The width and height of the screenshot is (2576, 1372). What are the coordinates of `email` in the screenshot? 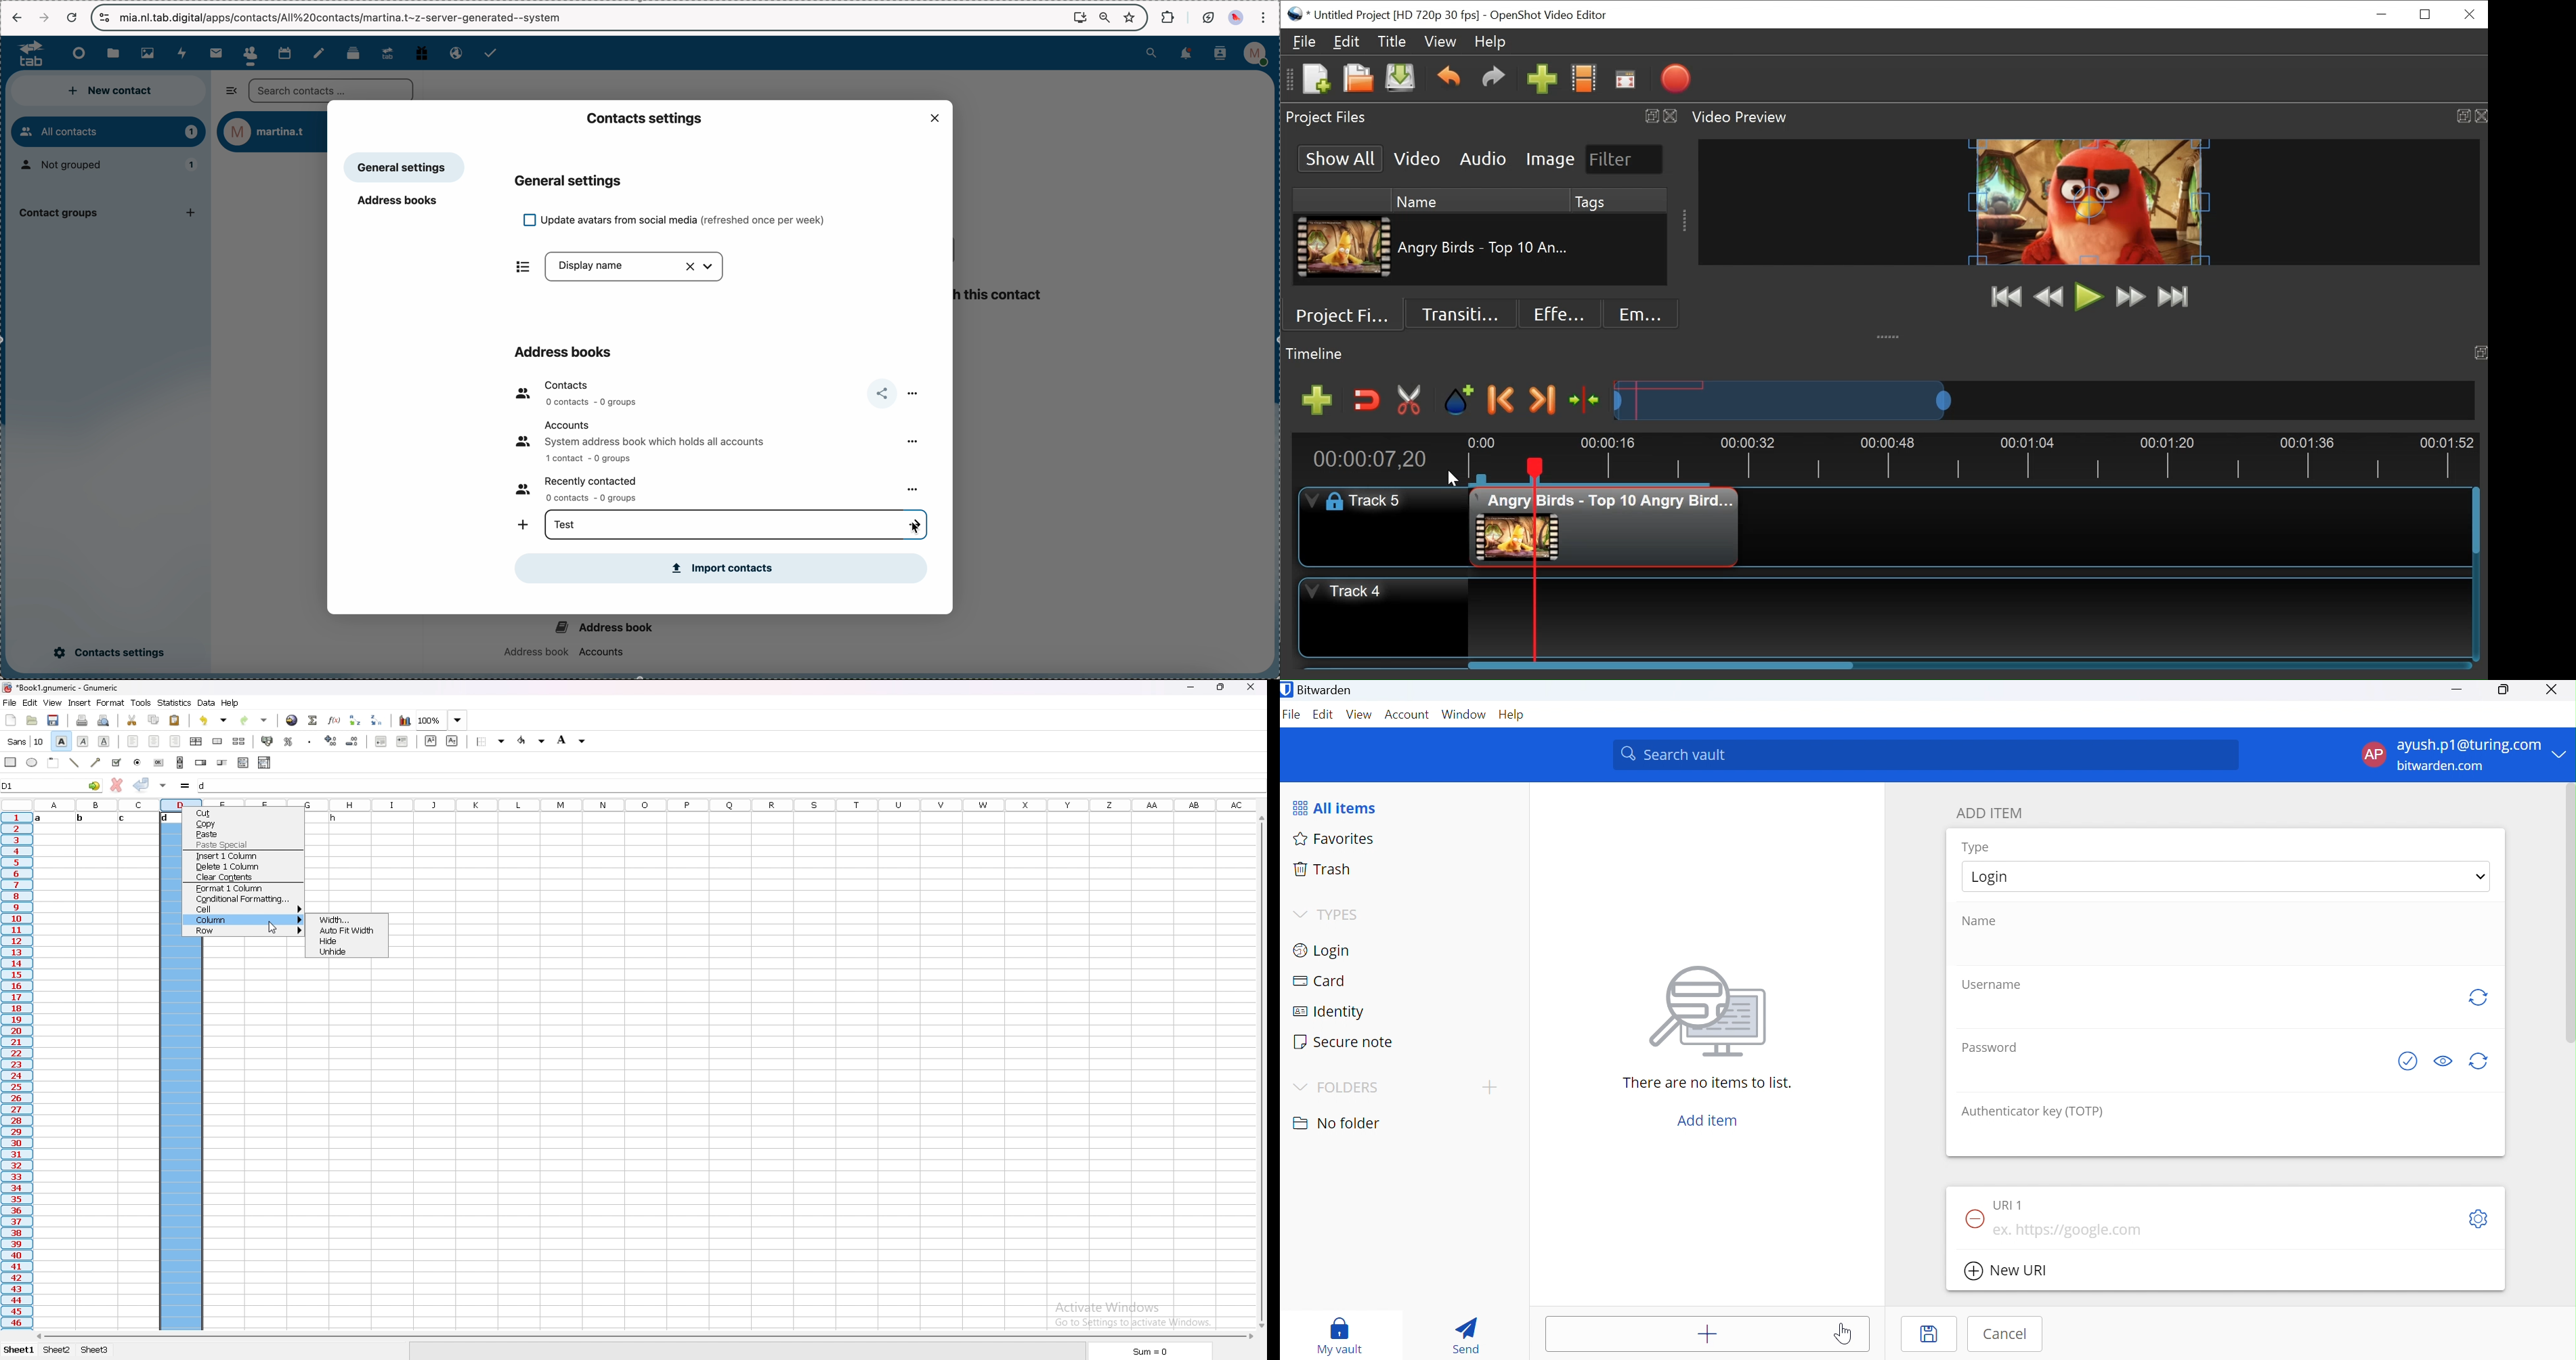 It's located at (453, 53).